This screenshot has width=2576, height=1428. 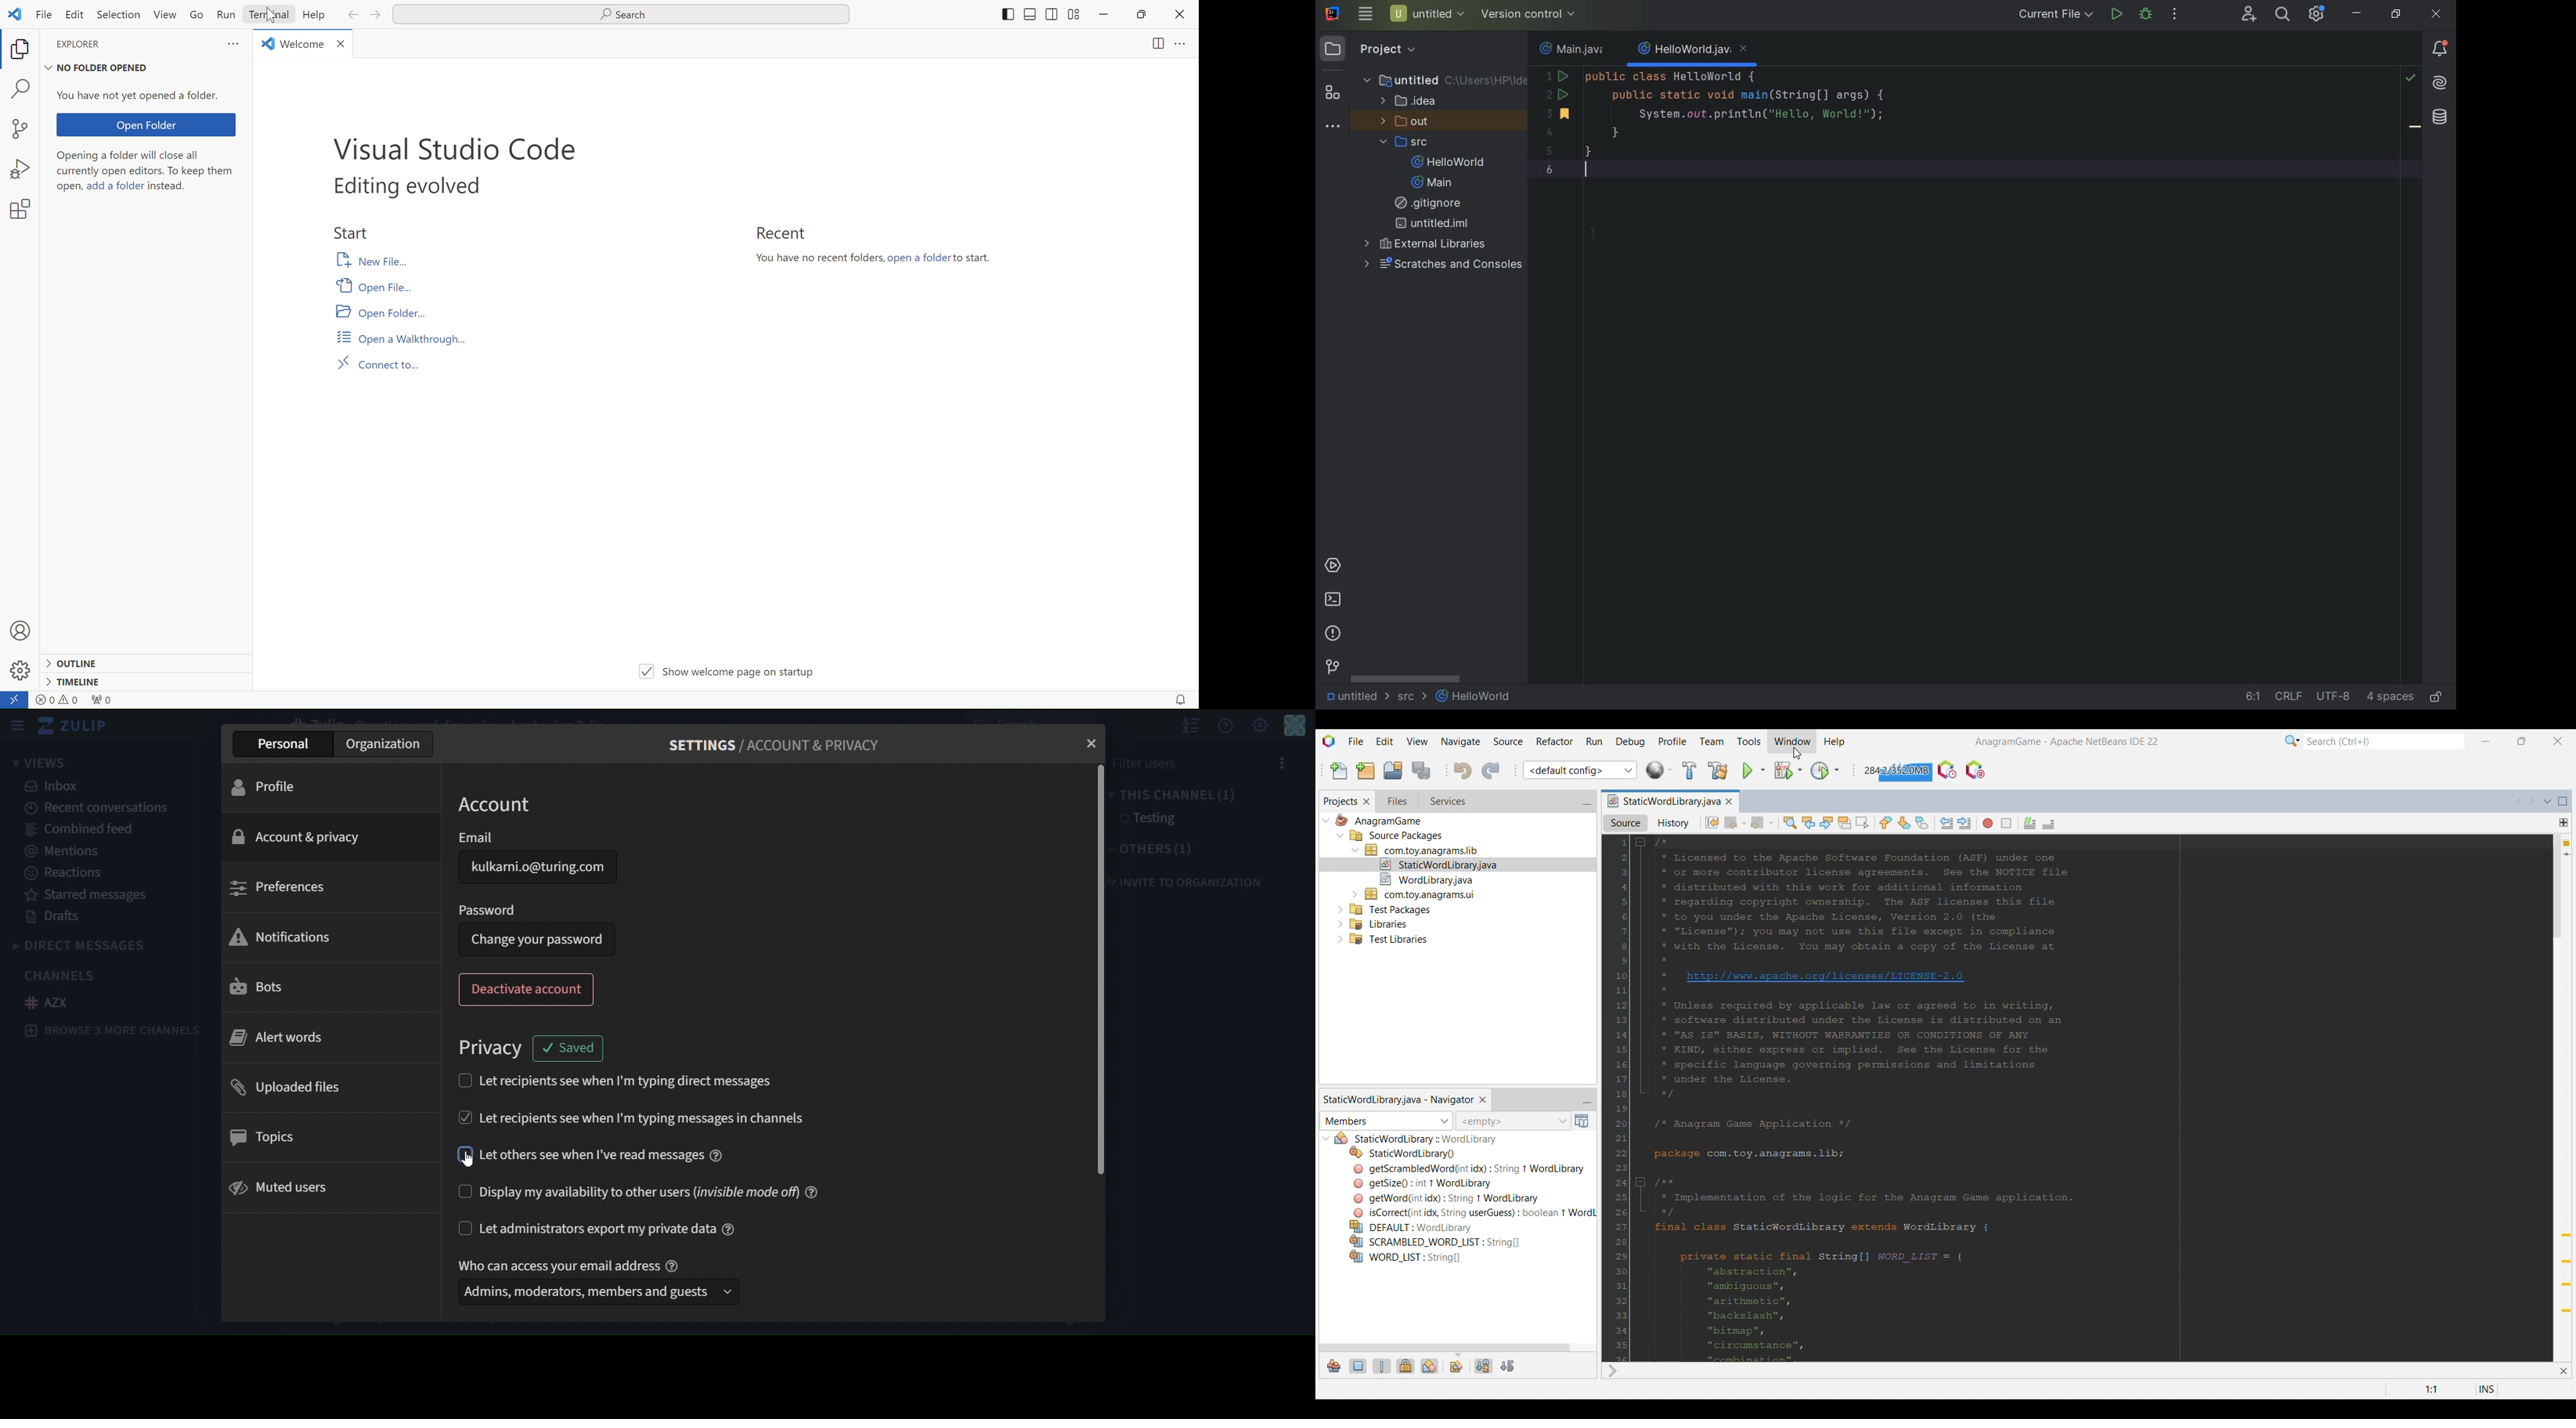 I want to click on Open a walkthrough, so click(x=401, y=336).